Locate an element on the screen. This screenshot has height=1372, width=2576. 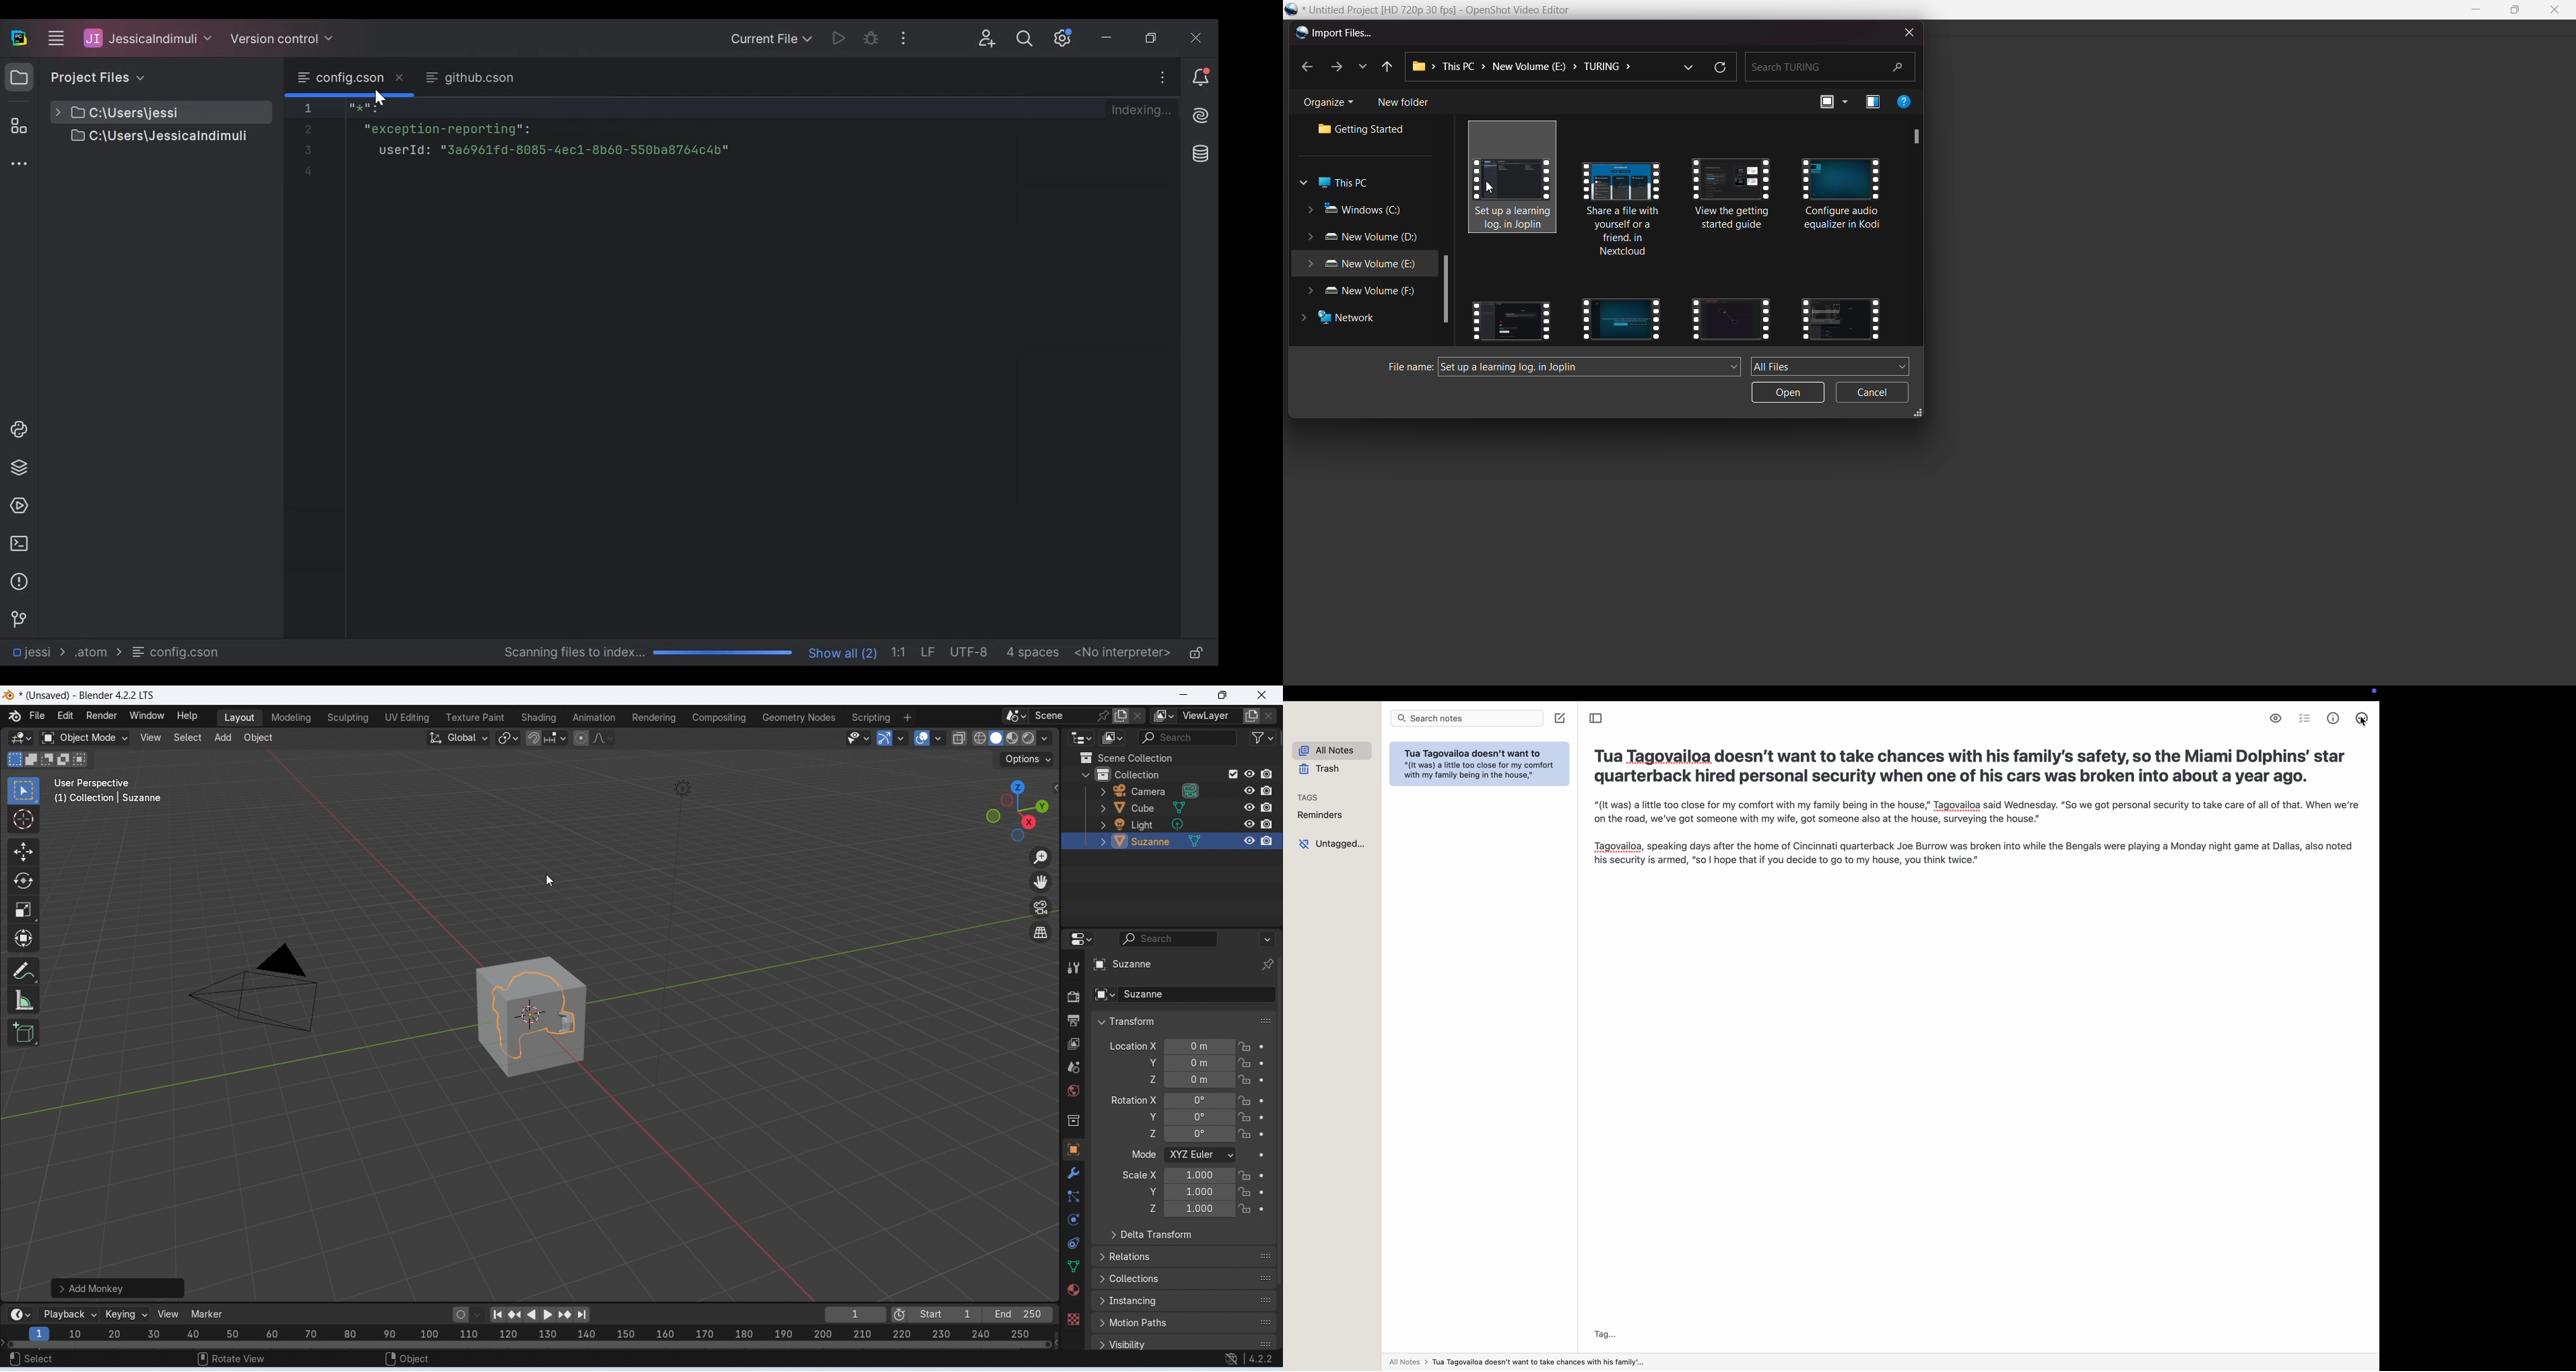
view is located at coordinates (1833, 102).